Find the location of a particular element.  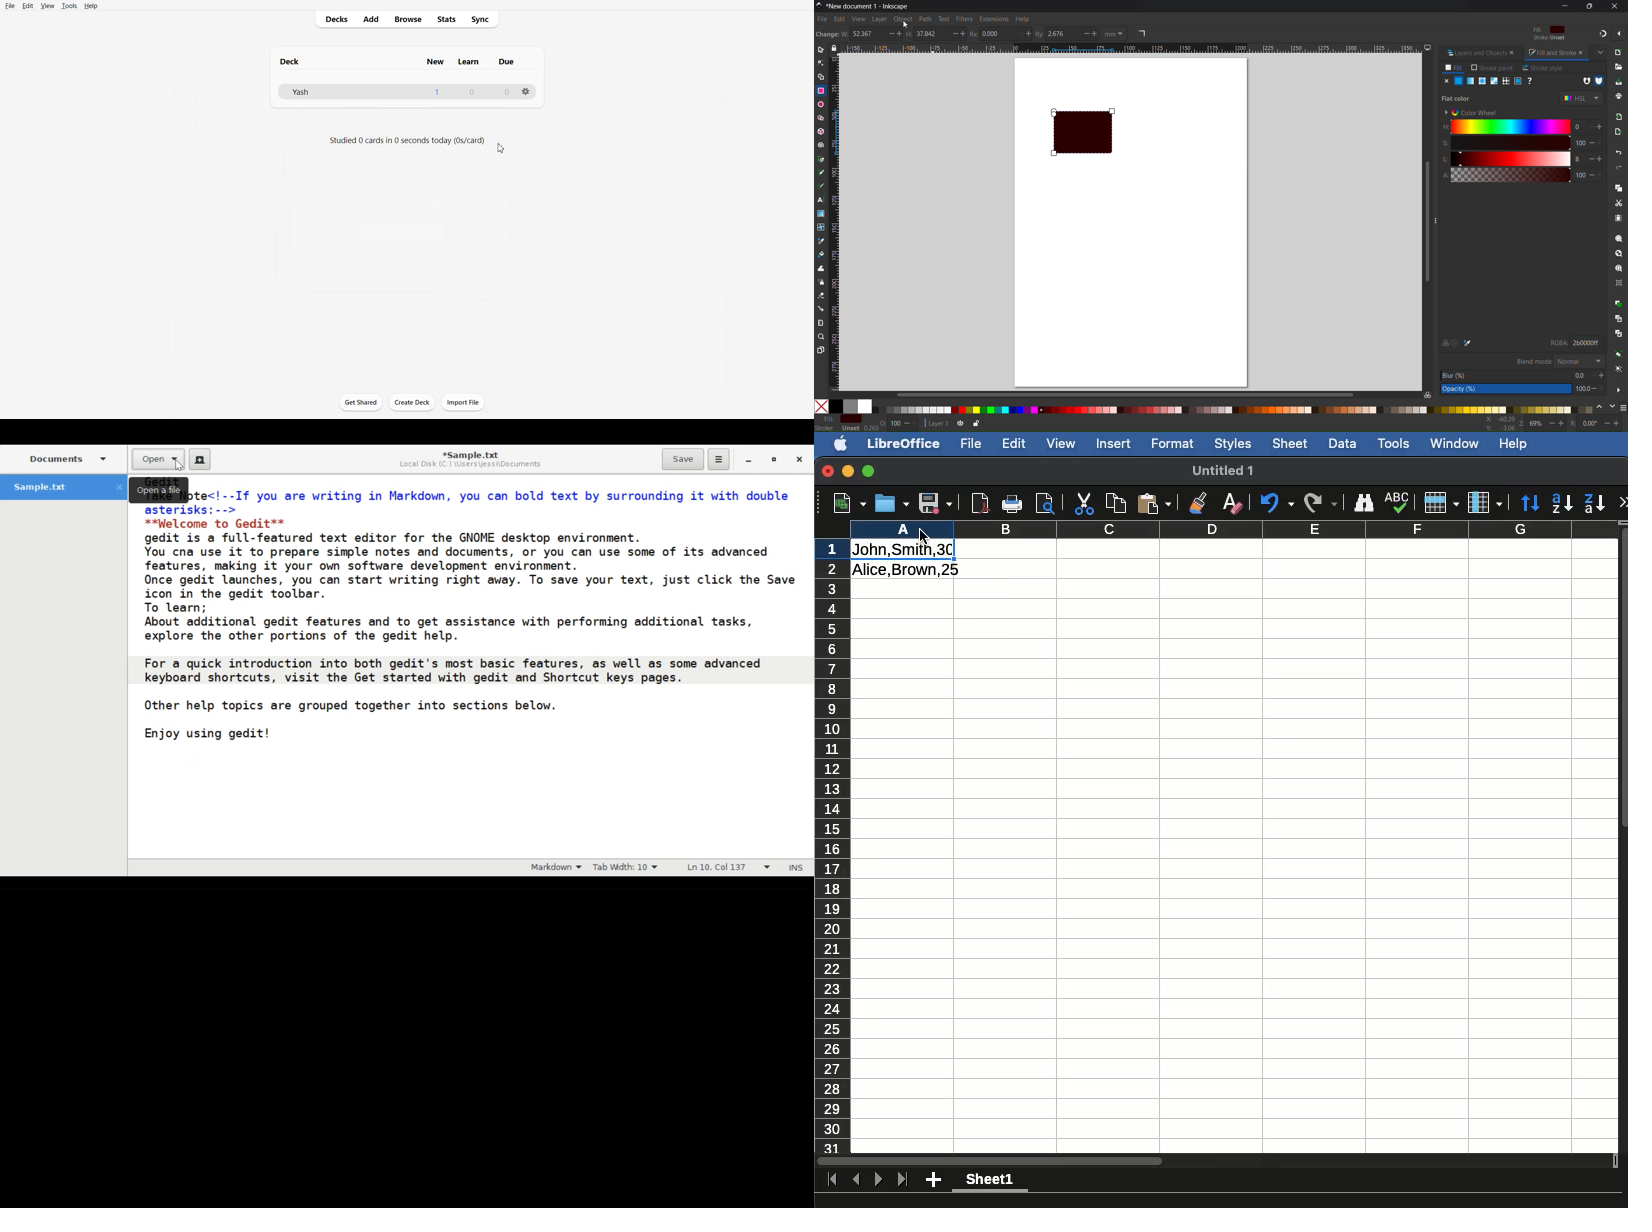

Clear formatting is located at coordinates (1235, 503).